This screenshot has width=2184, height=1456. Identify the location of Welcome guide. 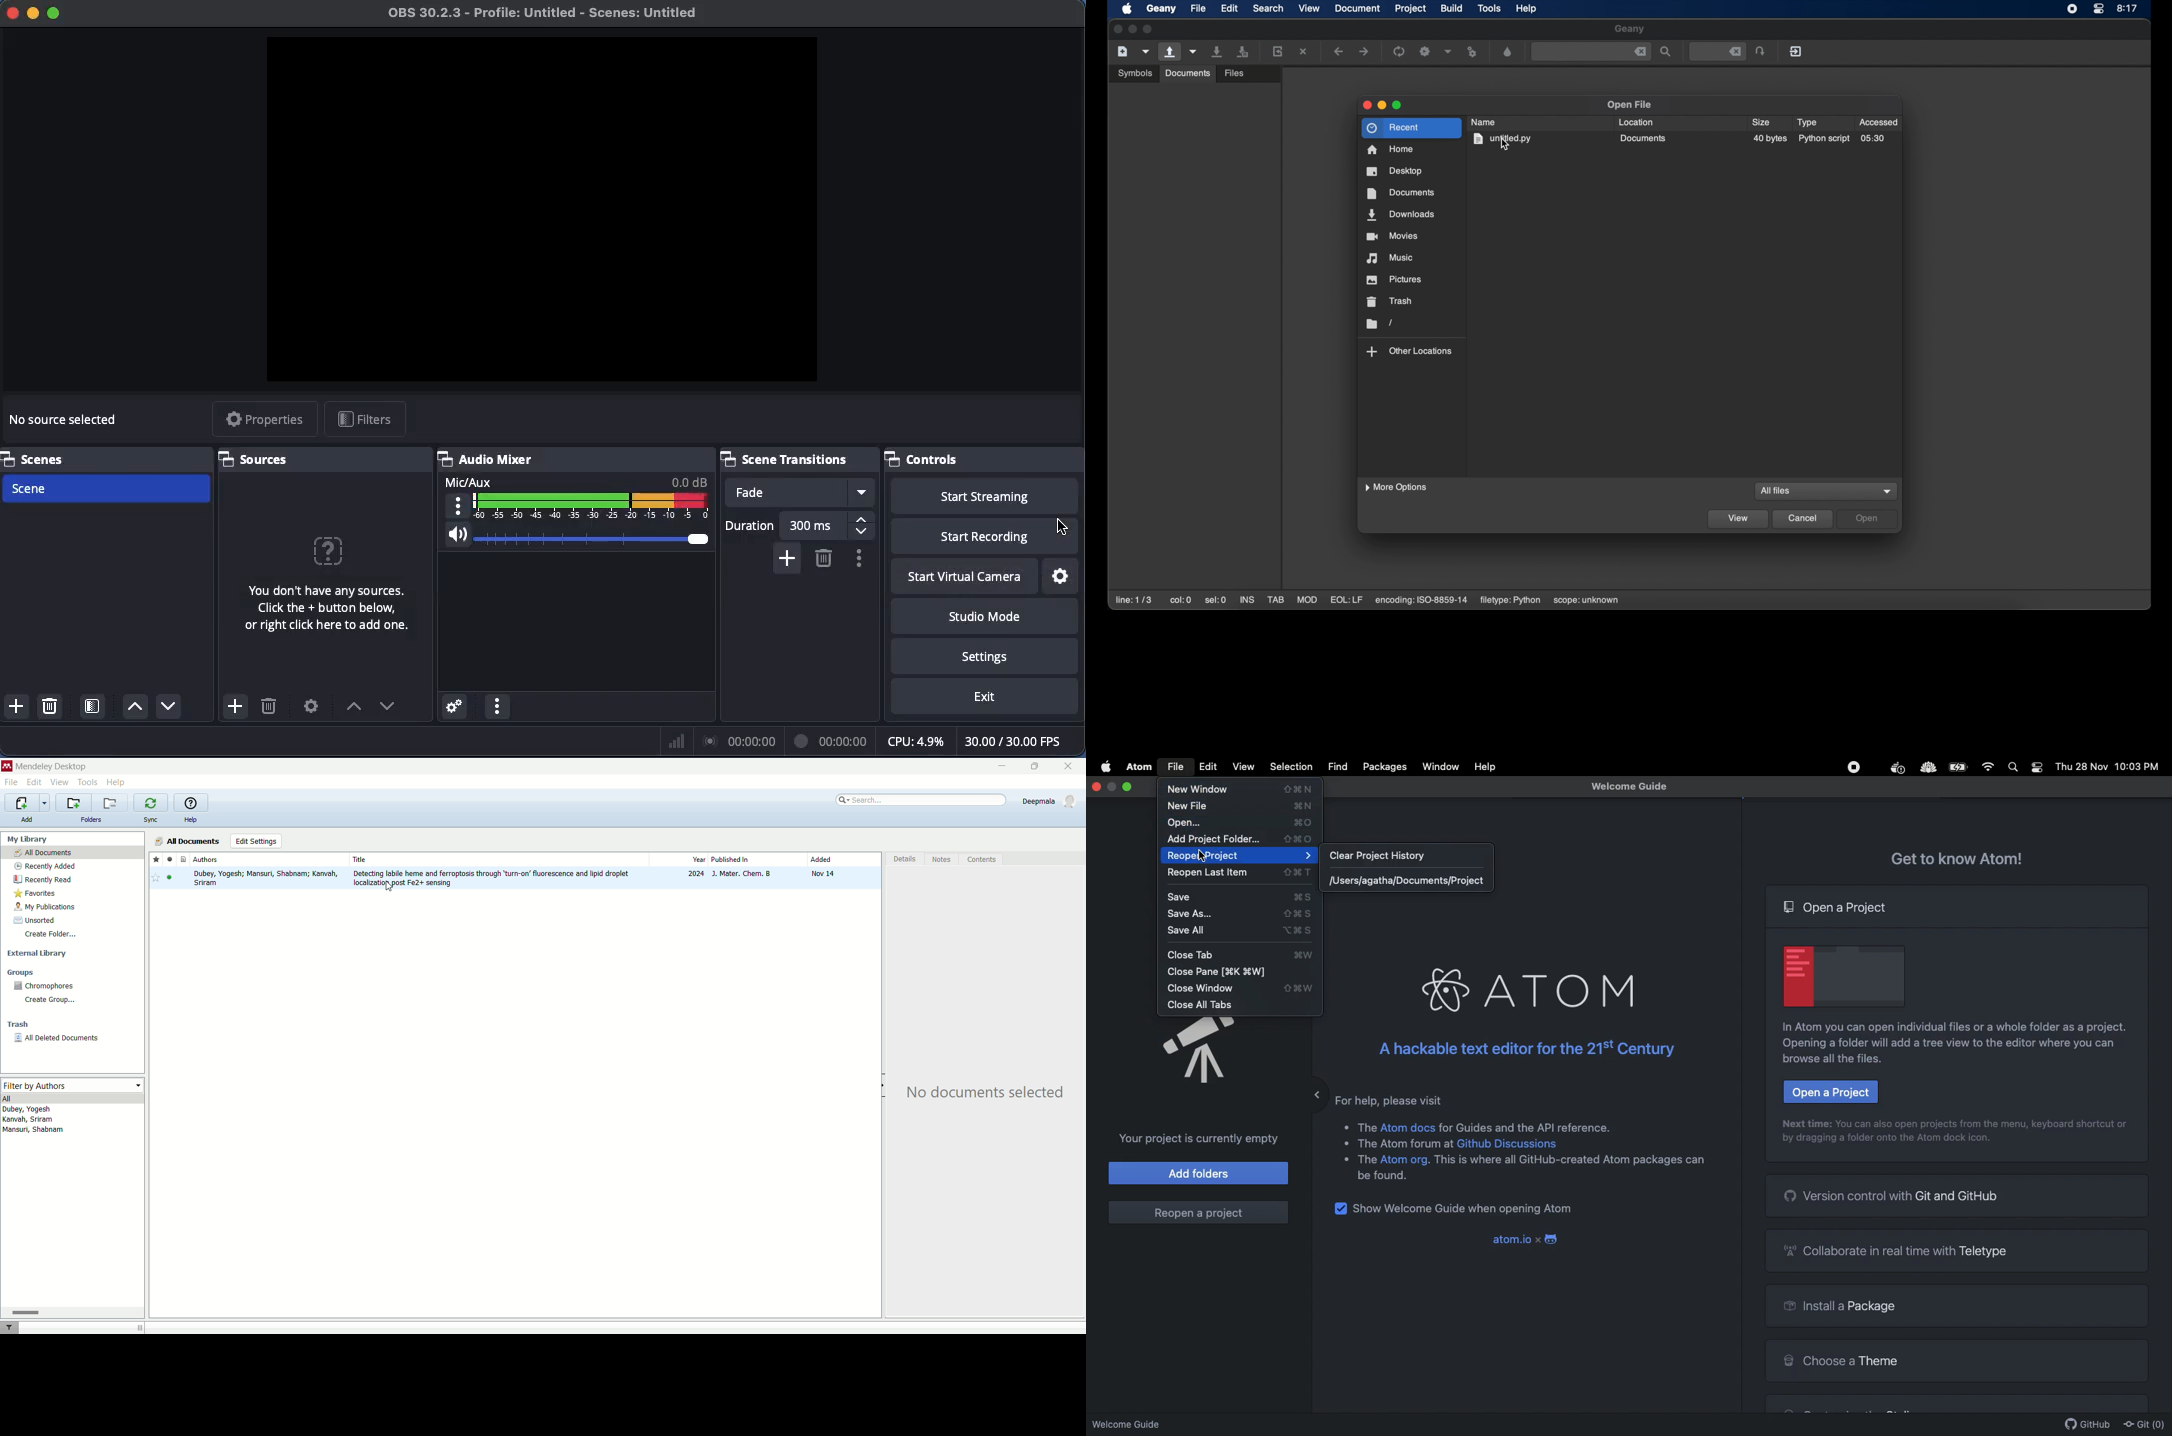
(1629, 787).